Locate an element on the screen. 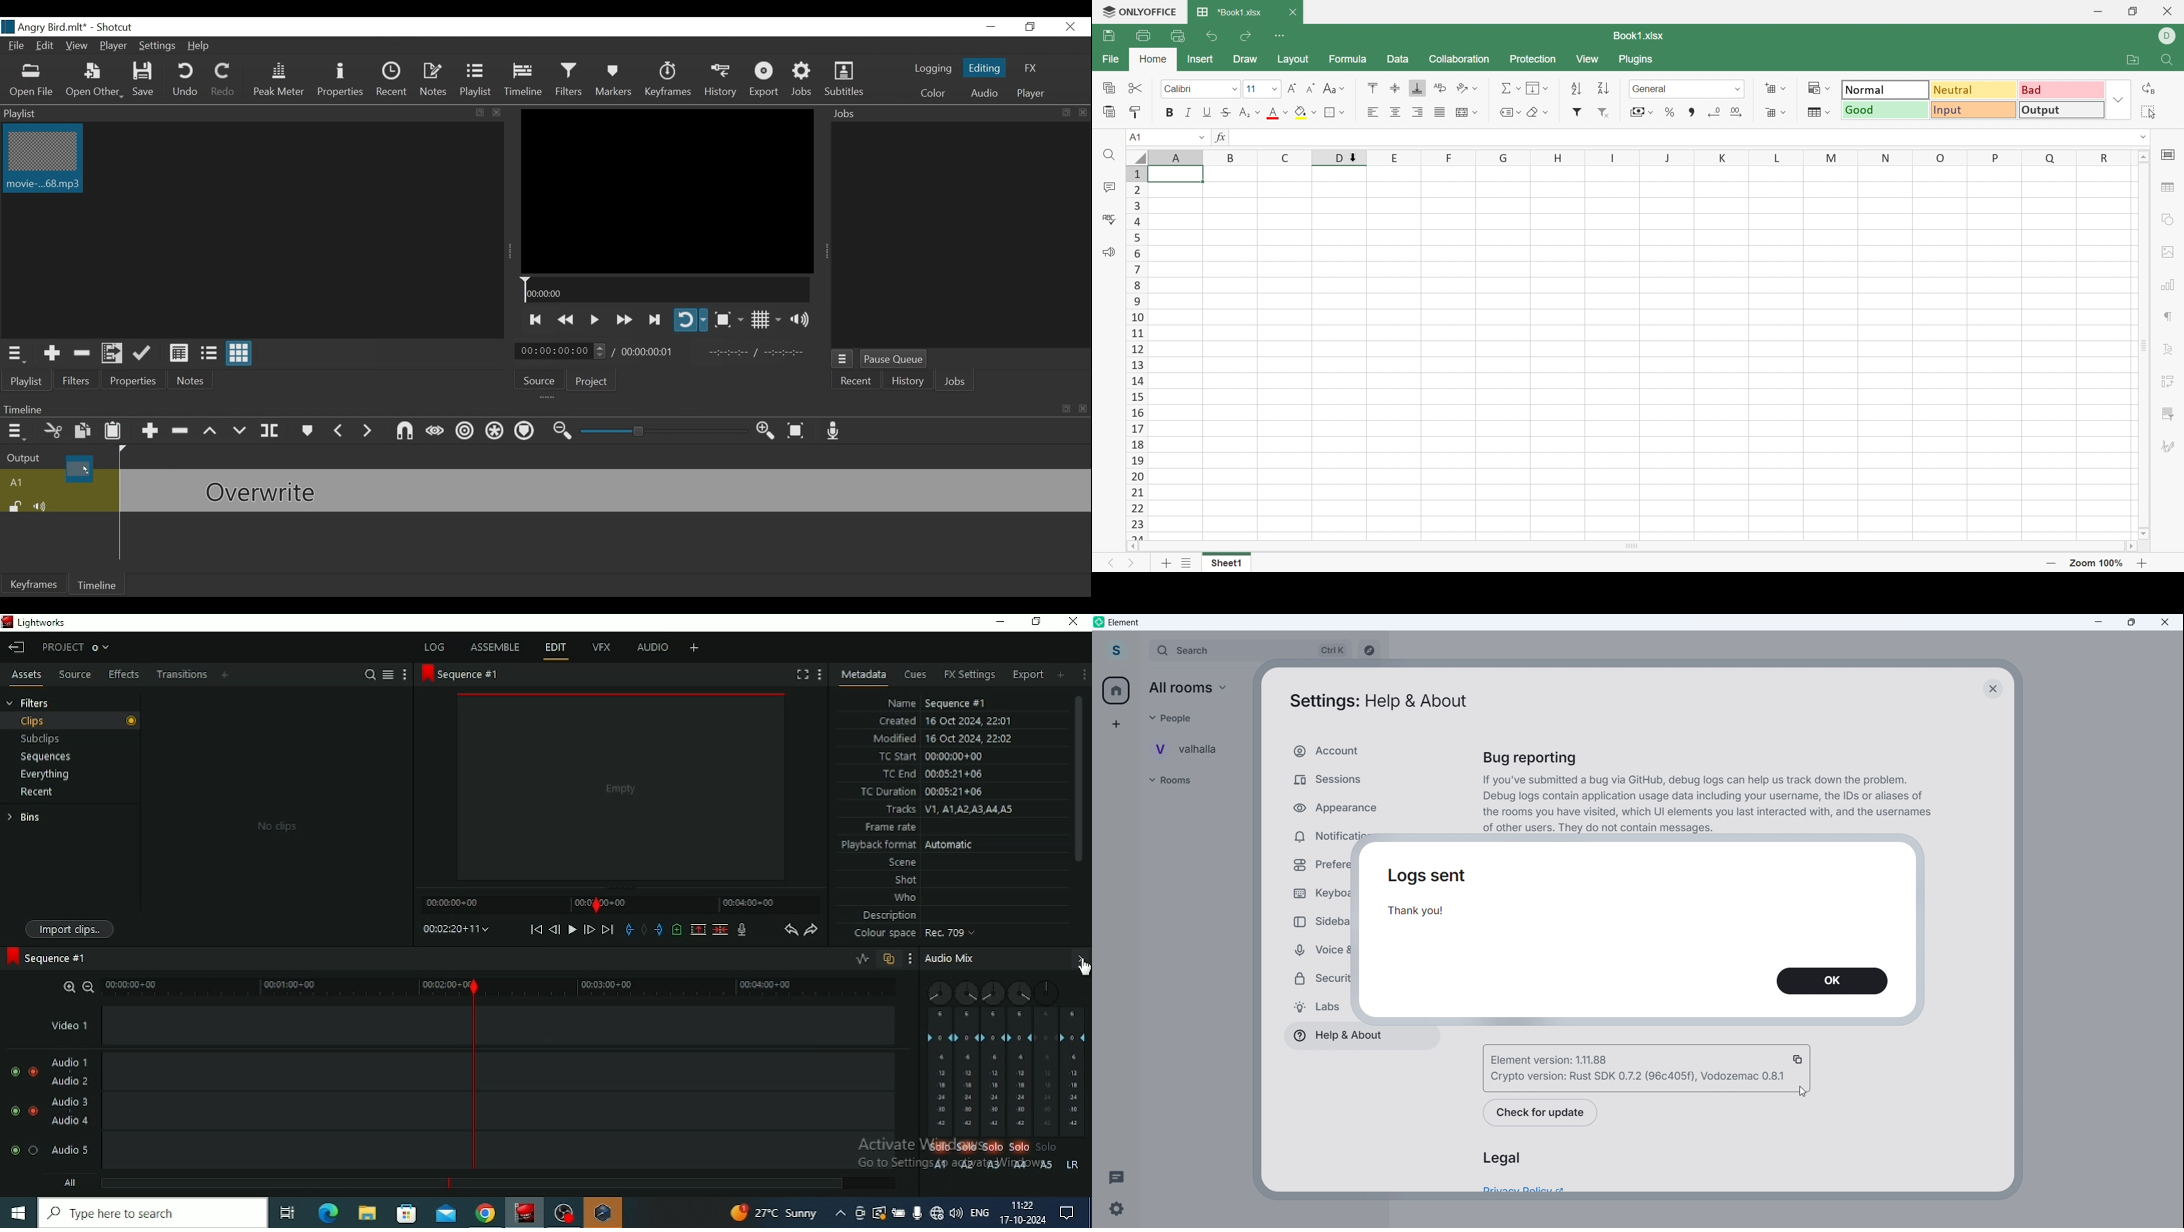 This screenshot has width=2184, height=1232. Element is located at coordinates (1124, 623).